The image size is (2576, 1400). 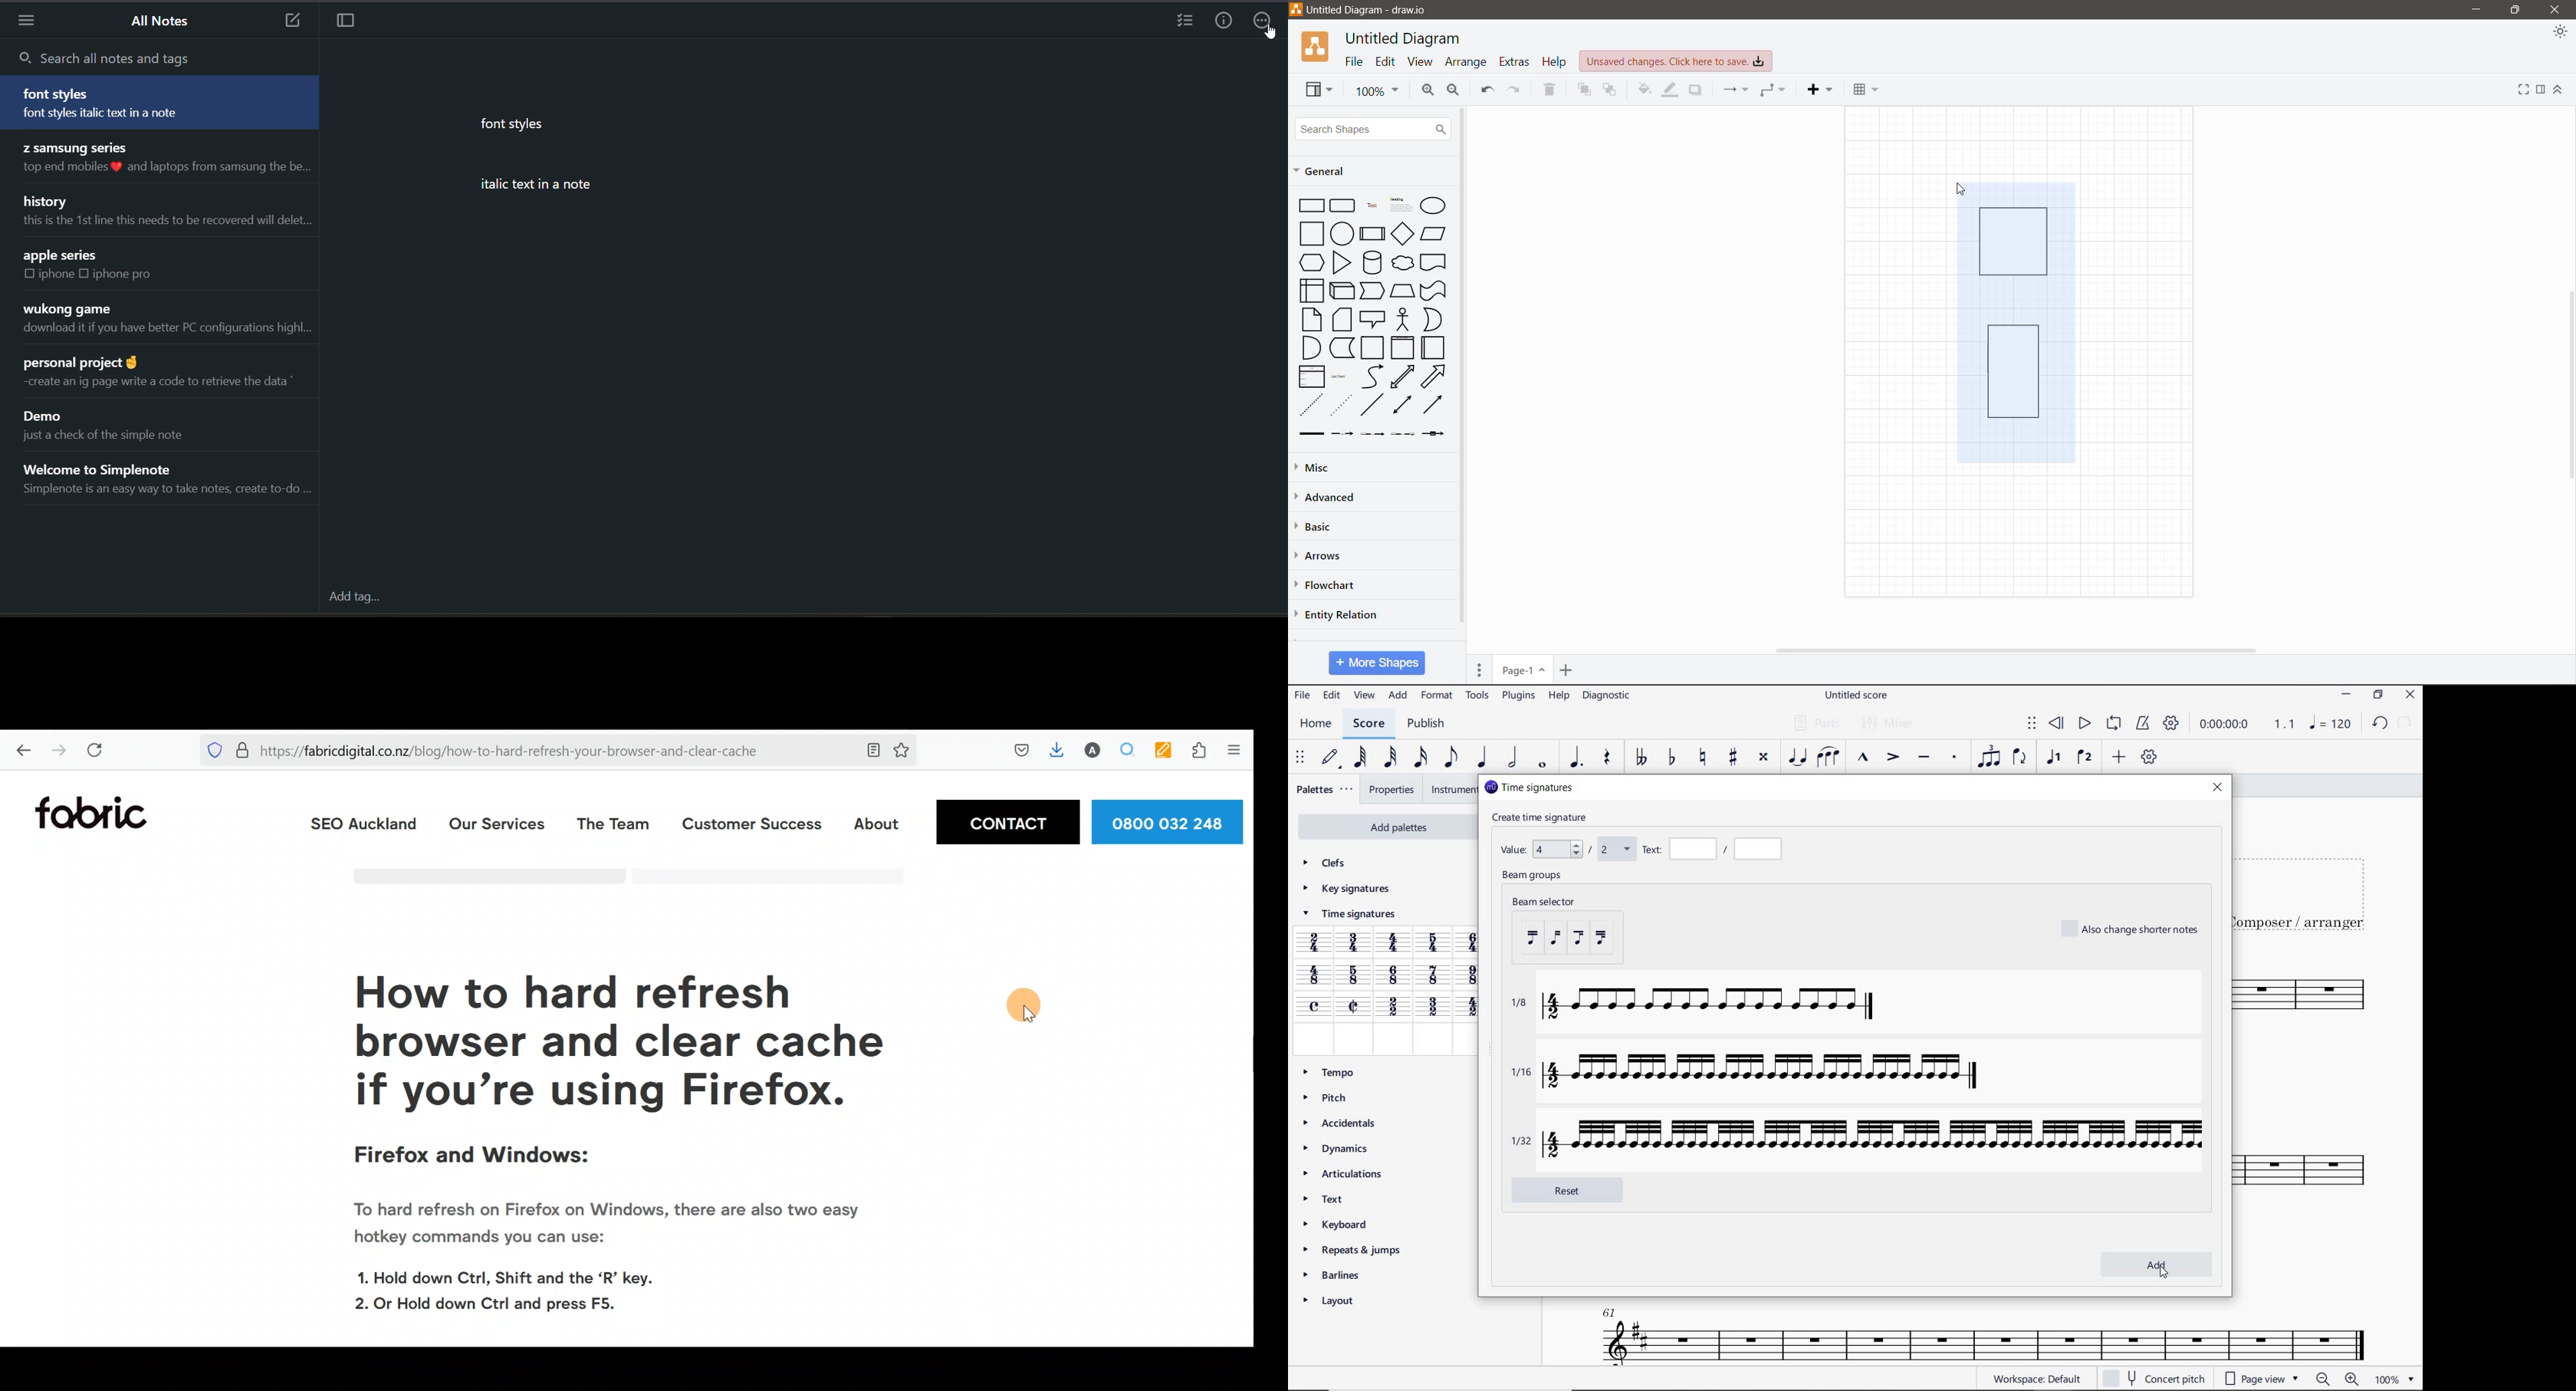 What do you see at coordinates (362, 825) in the screenshot?
I see `SEO Auckland` at bounding box center [362, 825].